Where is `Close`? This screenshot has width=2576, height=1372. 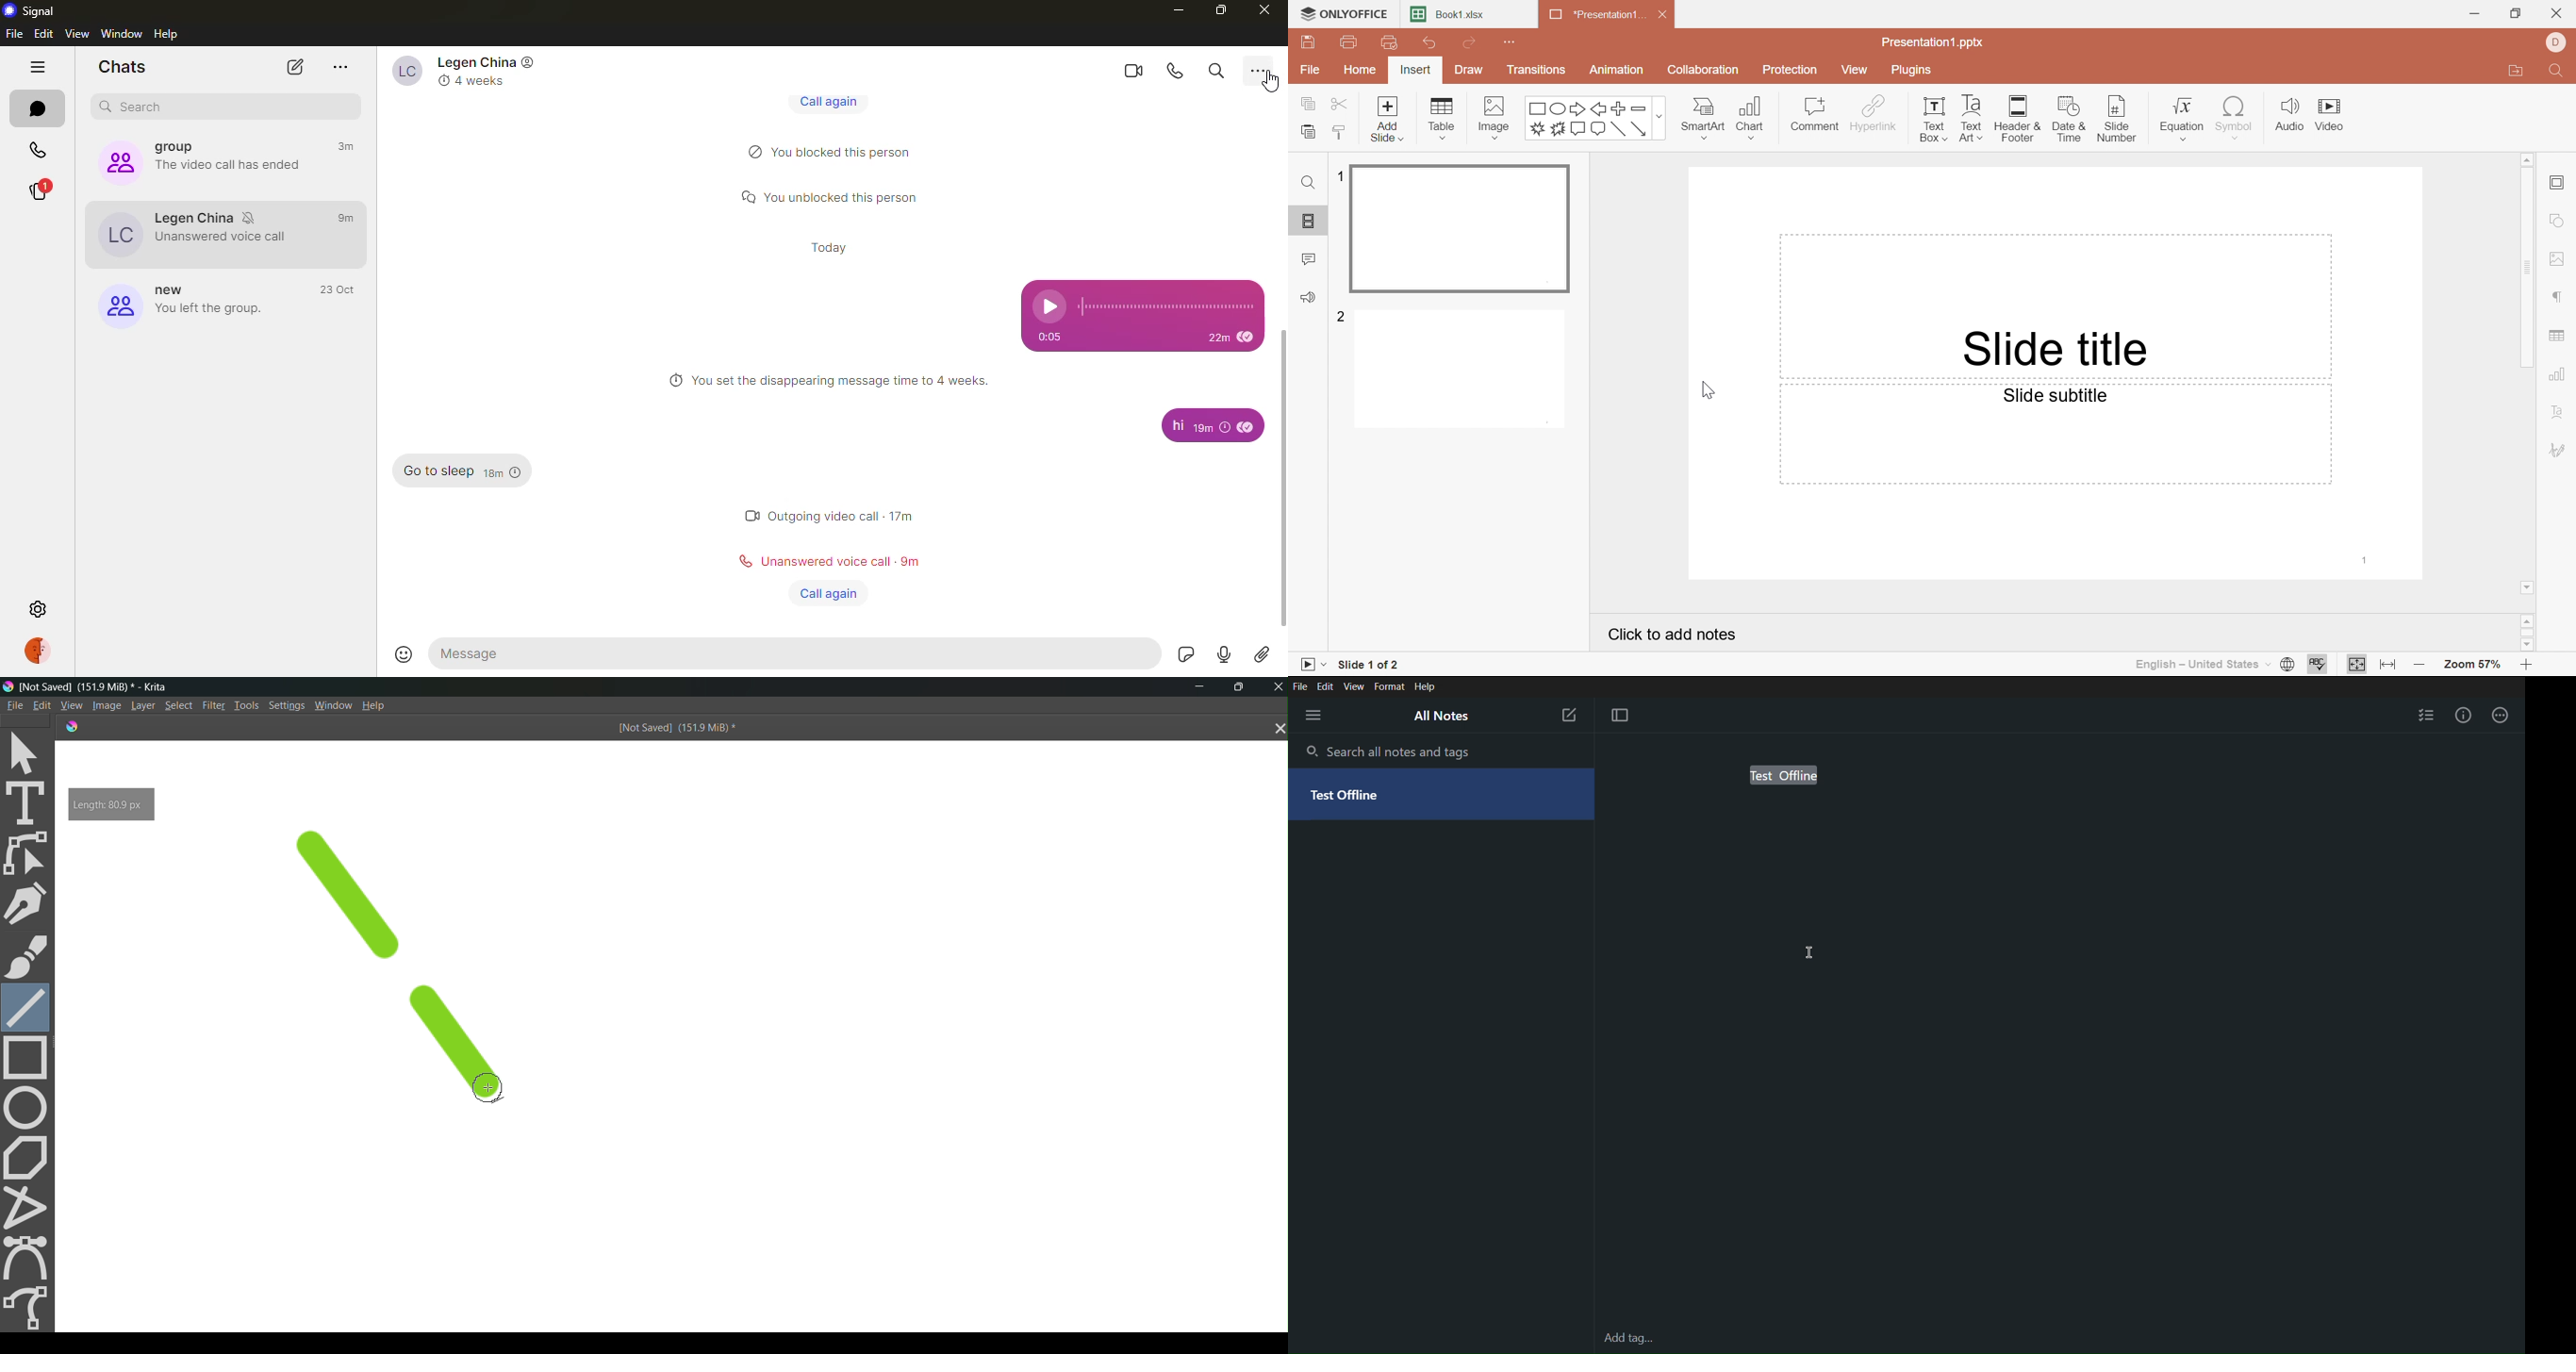
Close is located at coordinates (2559, 15).